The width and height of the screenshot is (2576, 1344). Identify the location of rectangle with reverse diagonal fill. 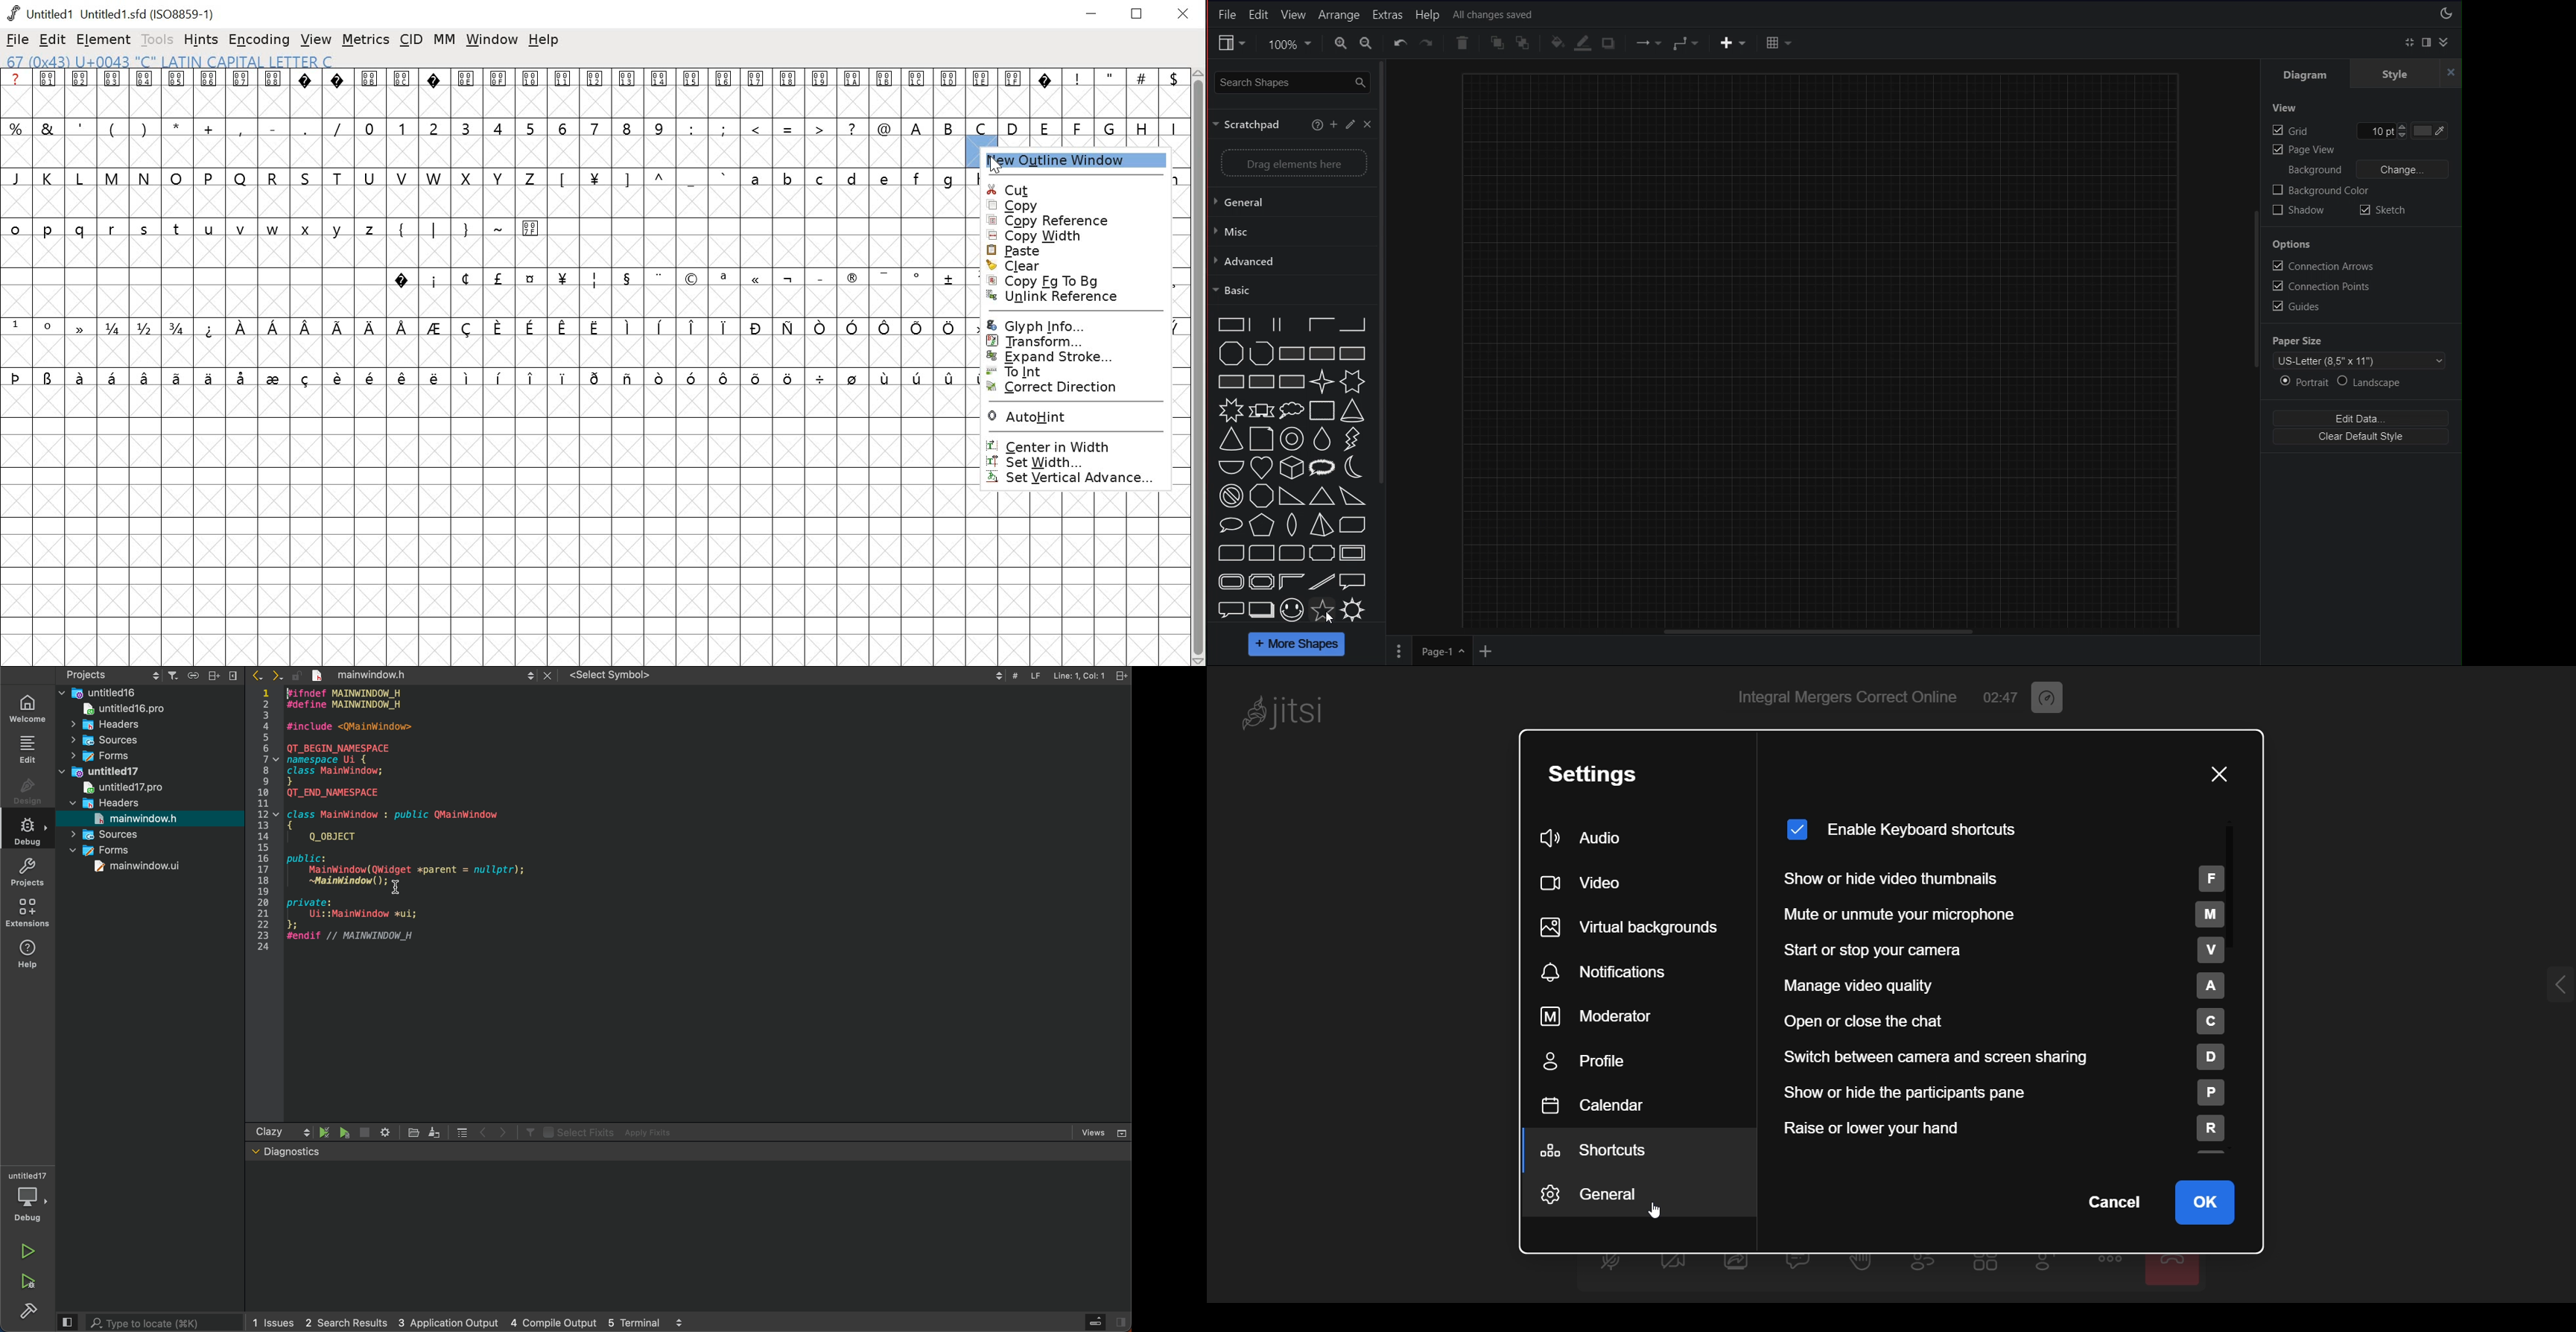
(1322, 353).